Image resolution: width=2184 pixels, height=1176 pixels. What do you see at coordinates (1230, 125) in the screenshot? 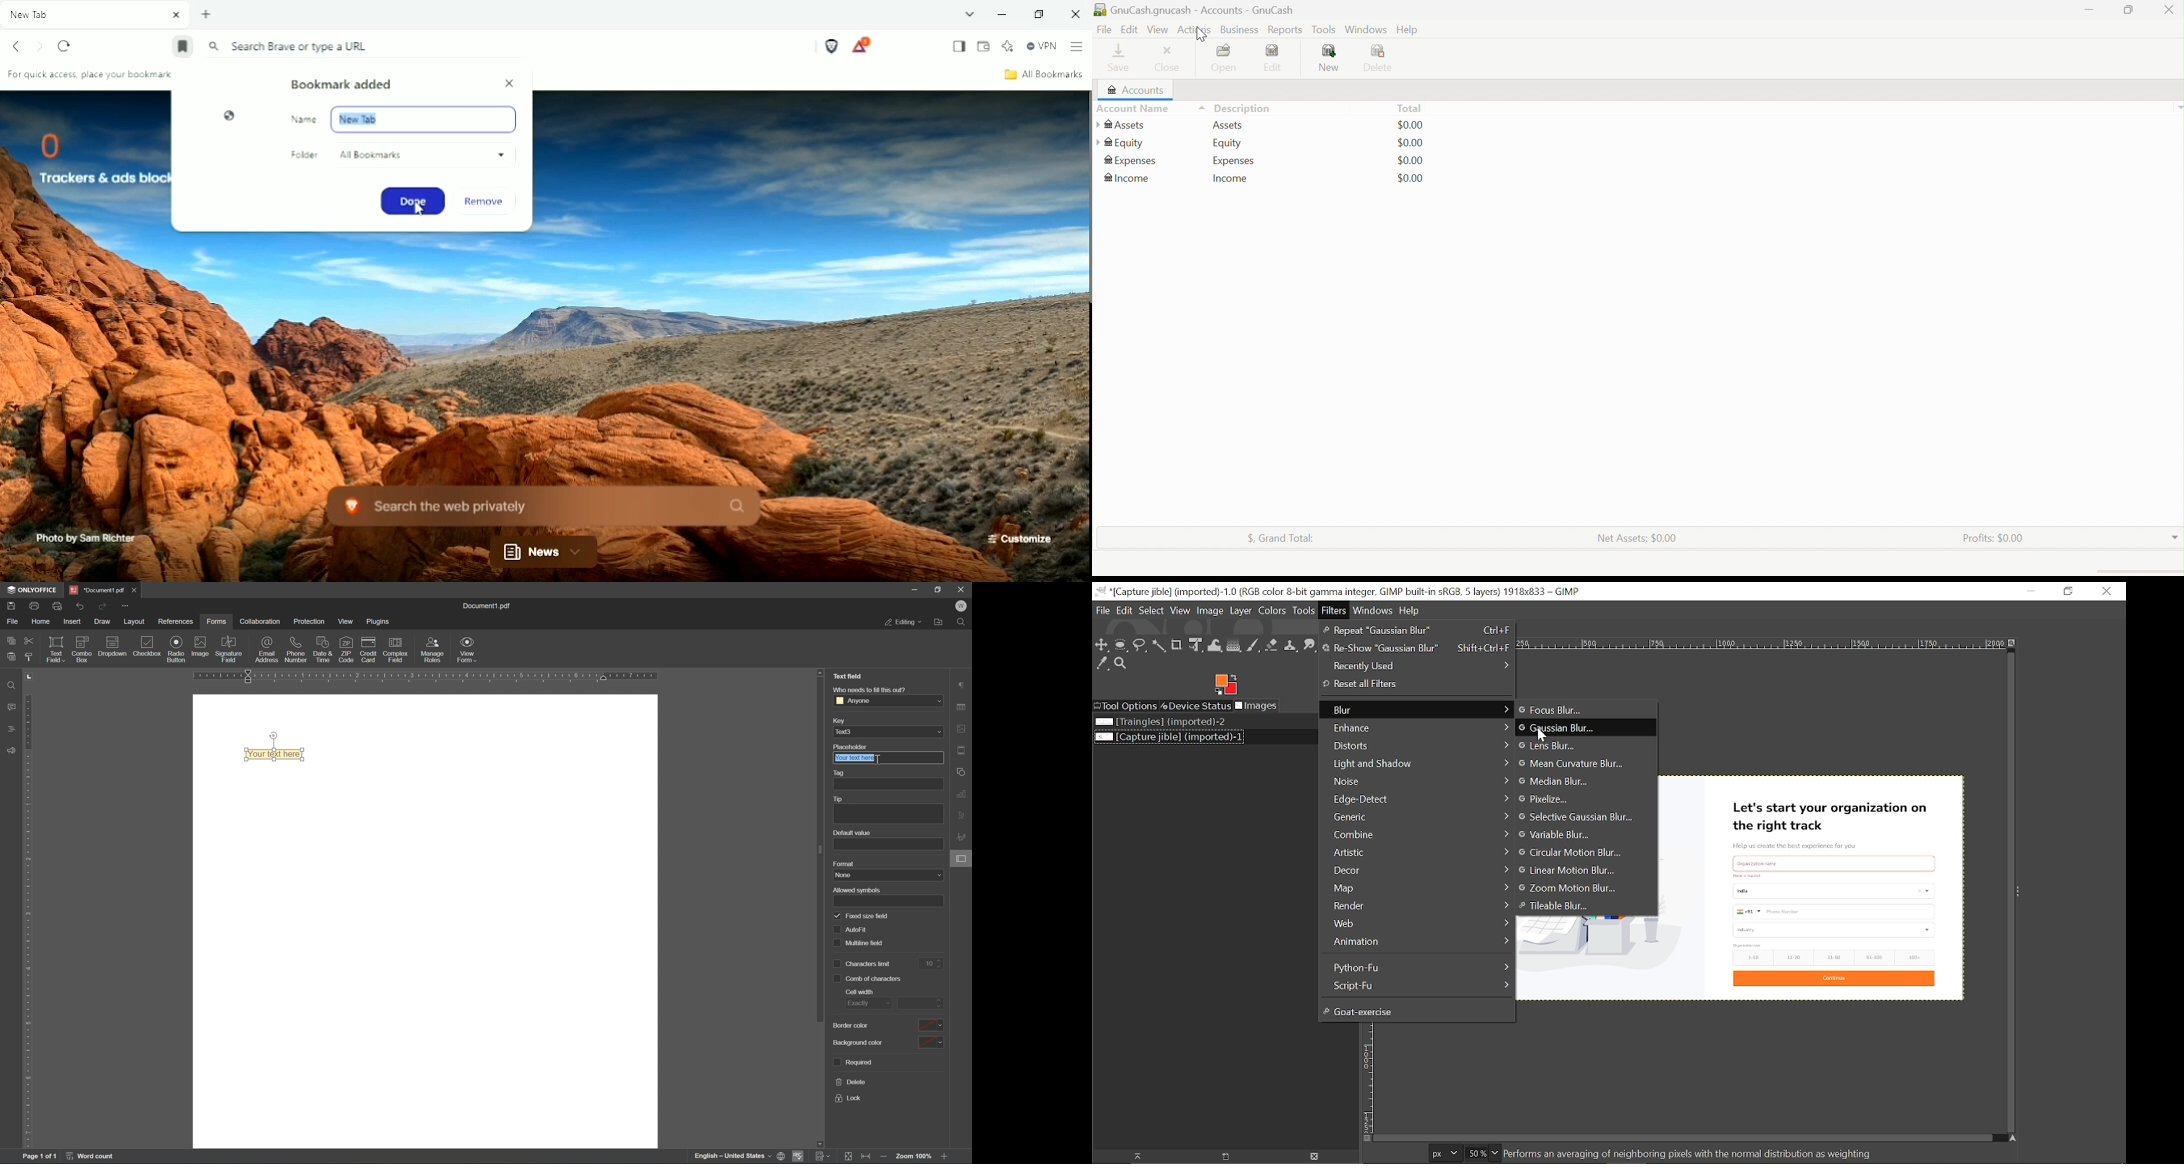
I see `Assets` at bounding box center [1230, 125].